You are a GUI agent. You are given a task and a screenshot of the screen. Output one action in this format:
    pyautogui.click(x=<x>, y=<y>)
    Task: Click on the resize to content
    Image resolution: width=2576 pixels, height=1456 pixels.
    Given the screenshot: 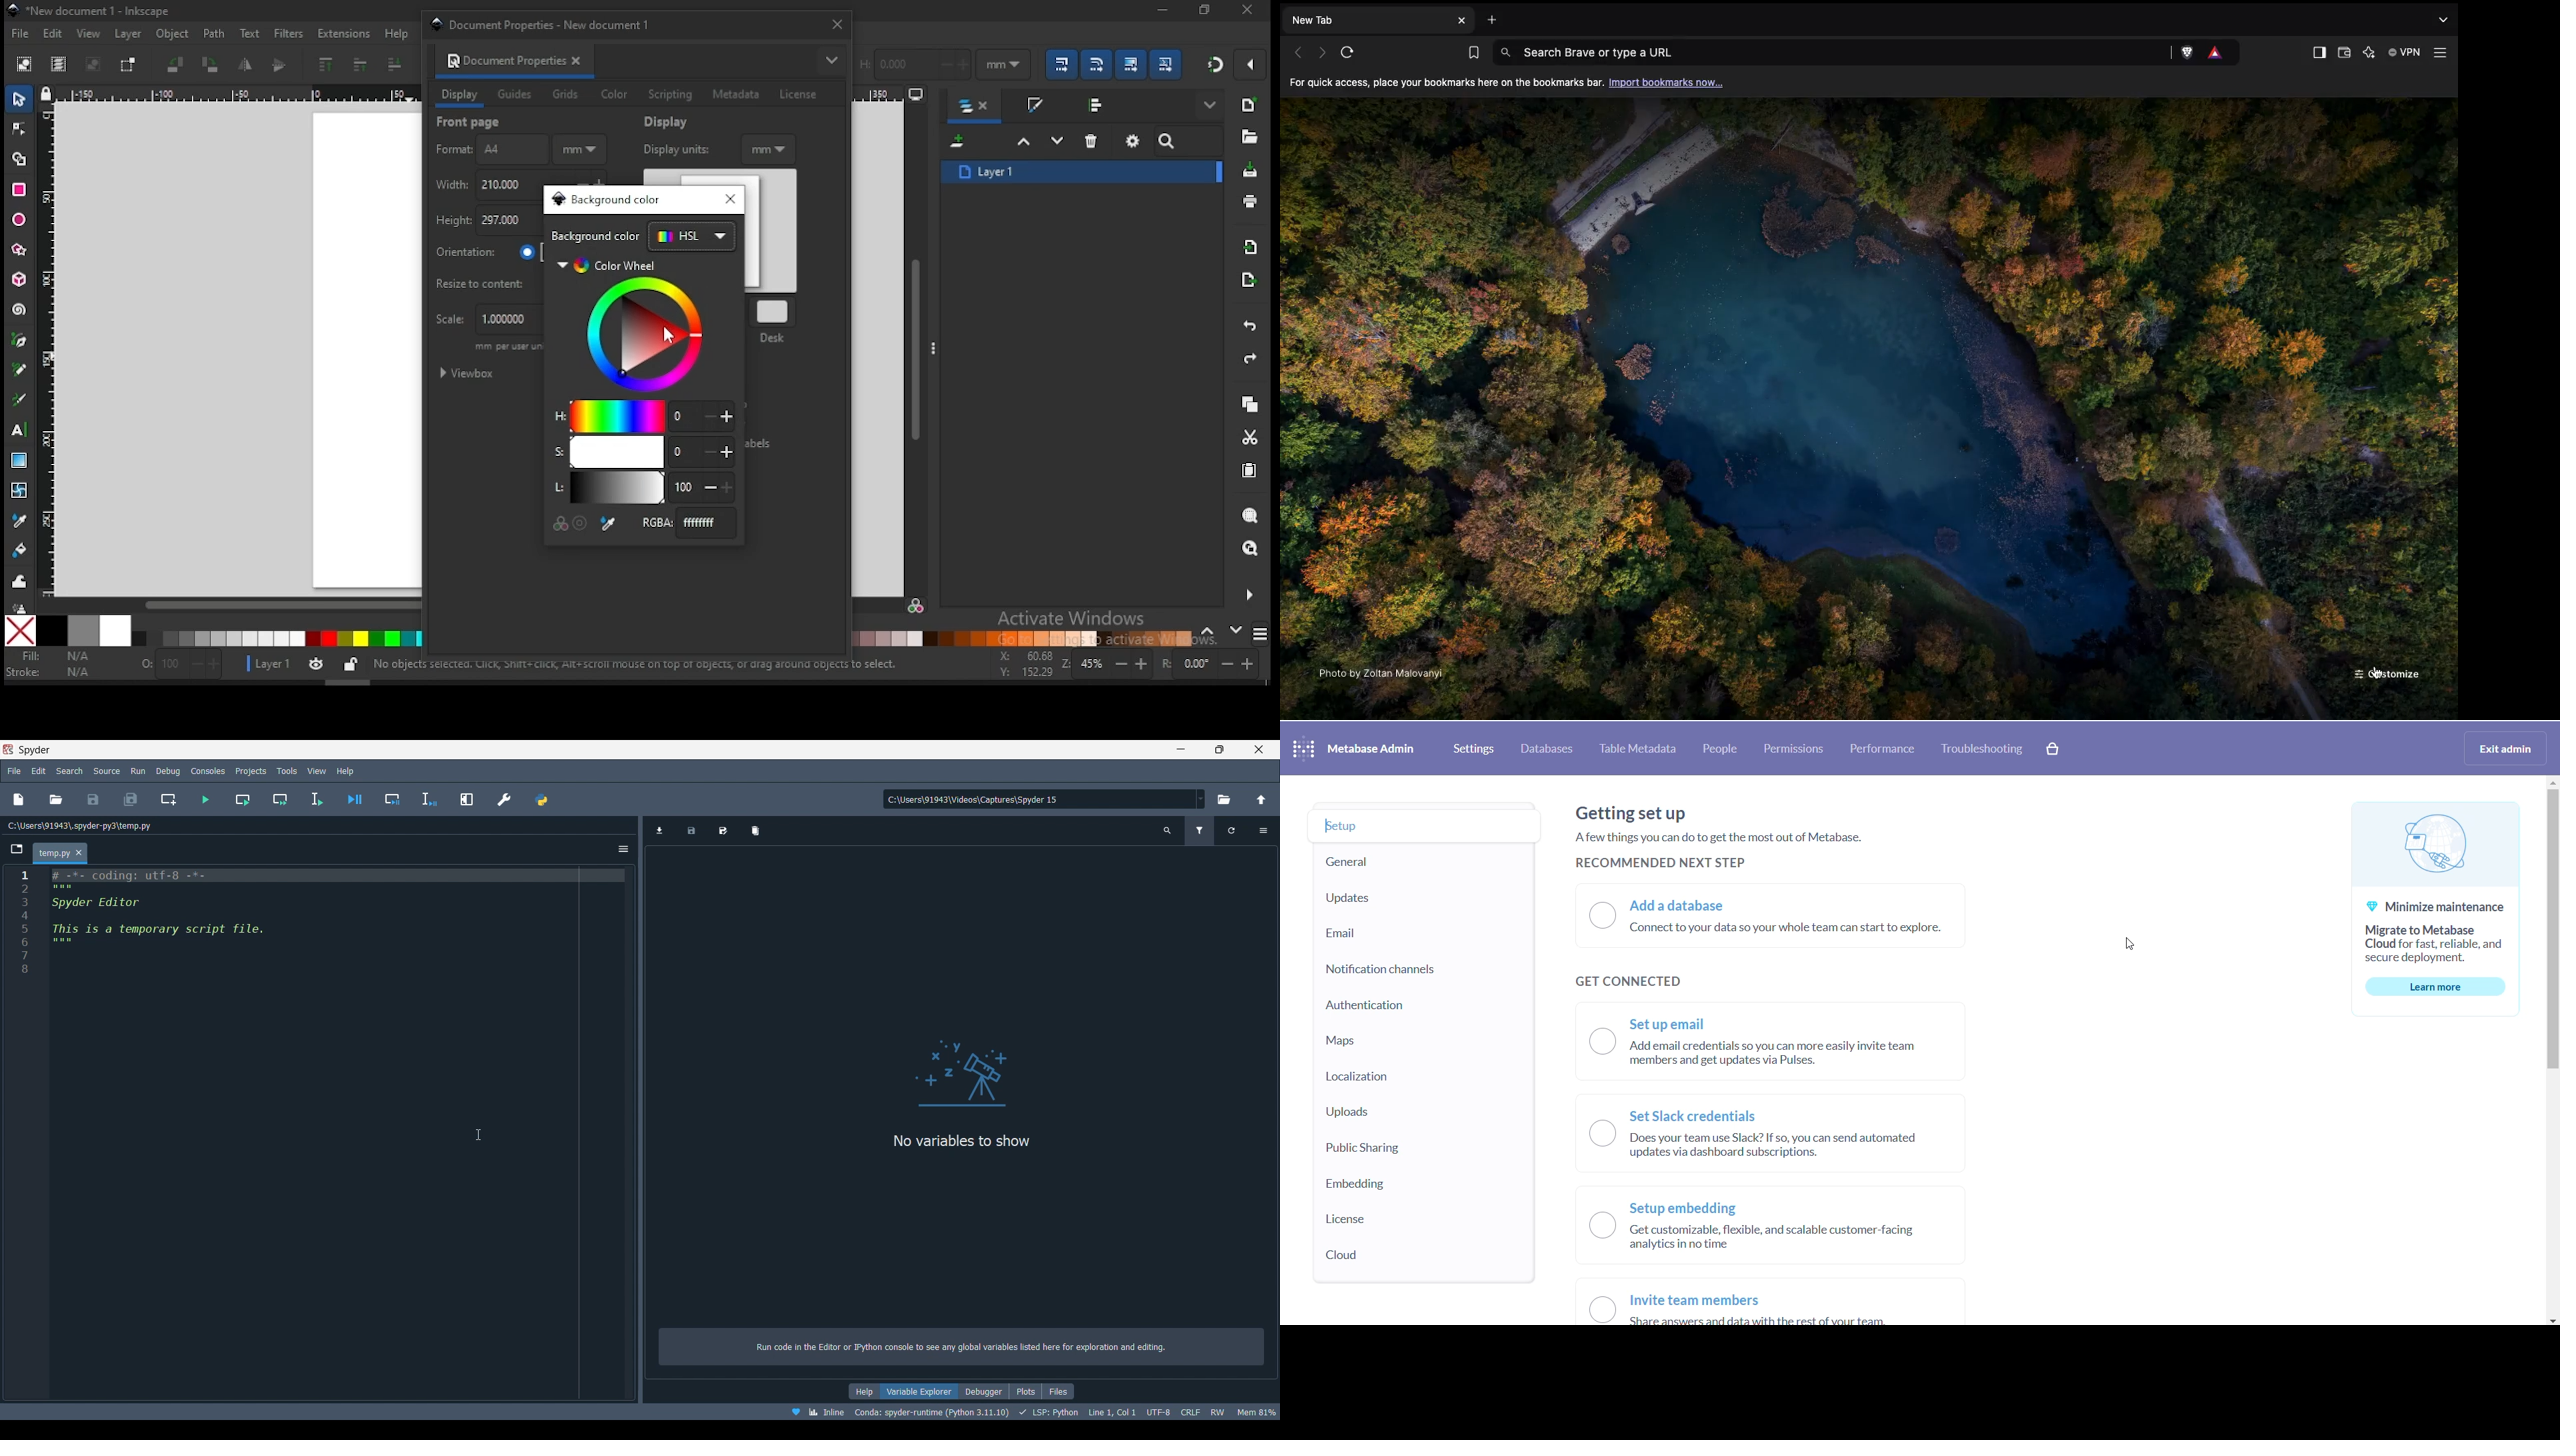 What is the action you would take?
    pyautogui.click(x=489, y=283)
    